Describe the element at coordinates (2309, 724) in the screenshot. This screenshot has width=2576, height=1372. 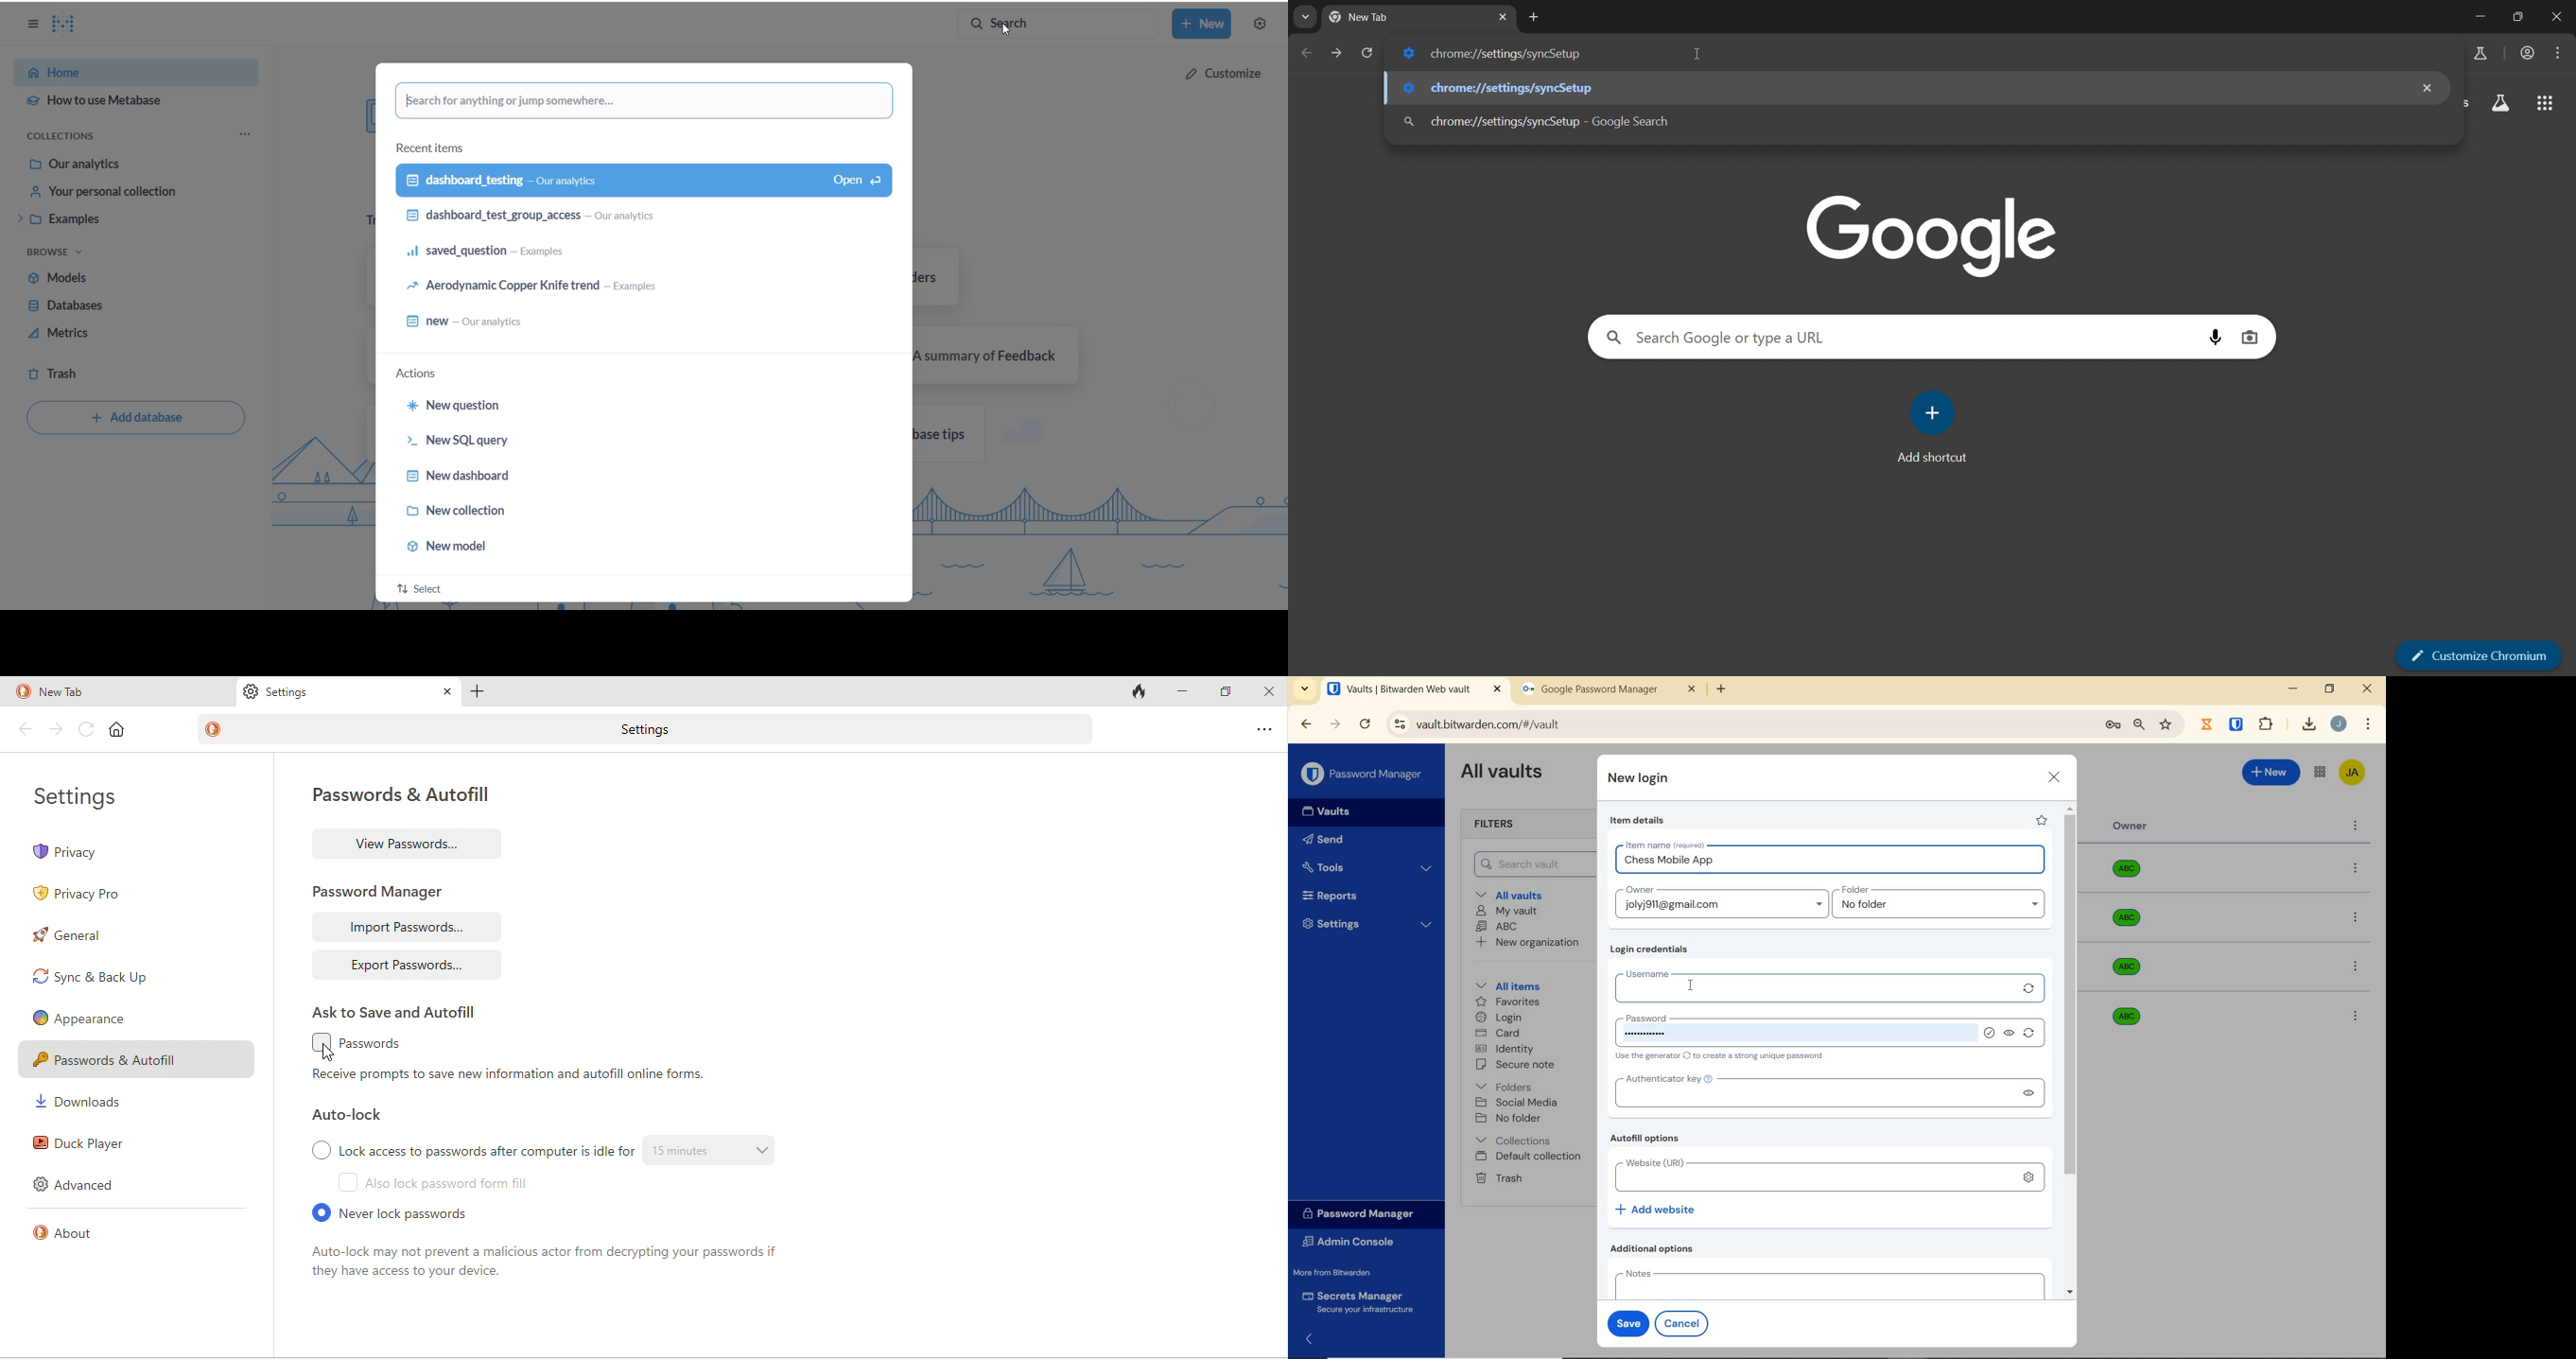
I see `download` at that location.